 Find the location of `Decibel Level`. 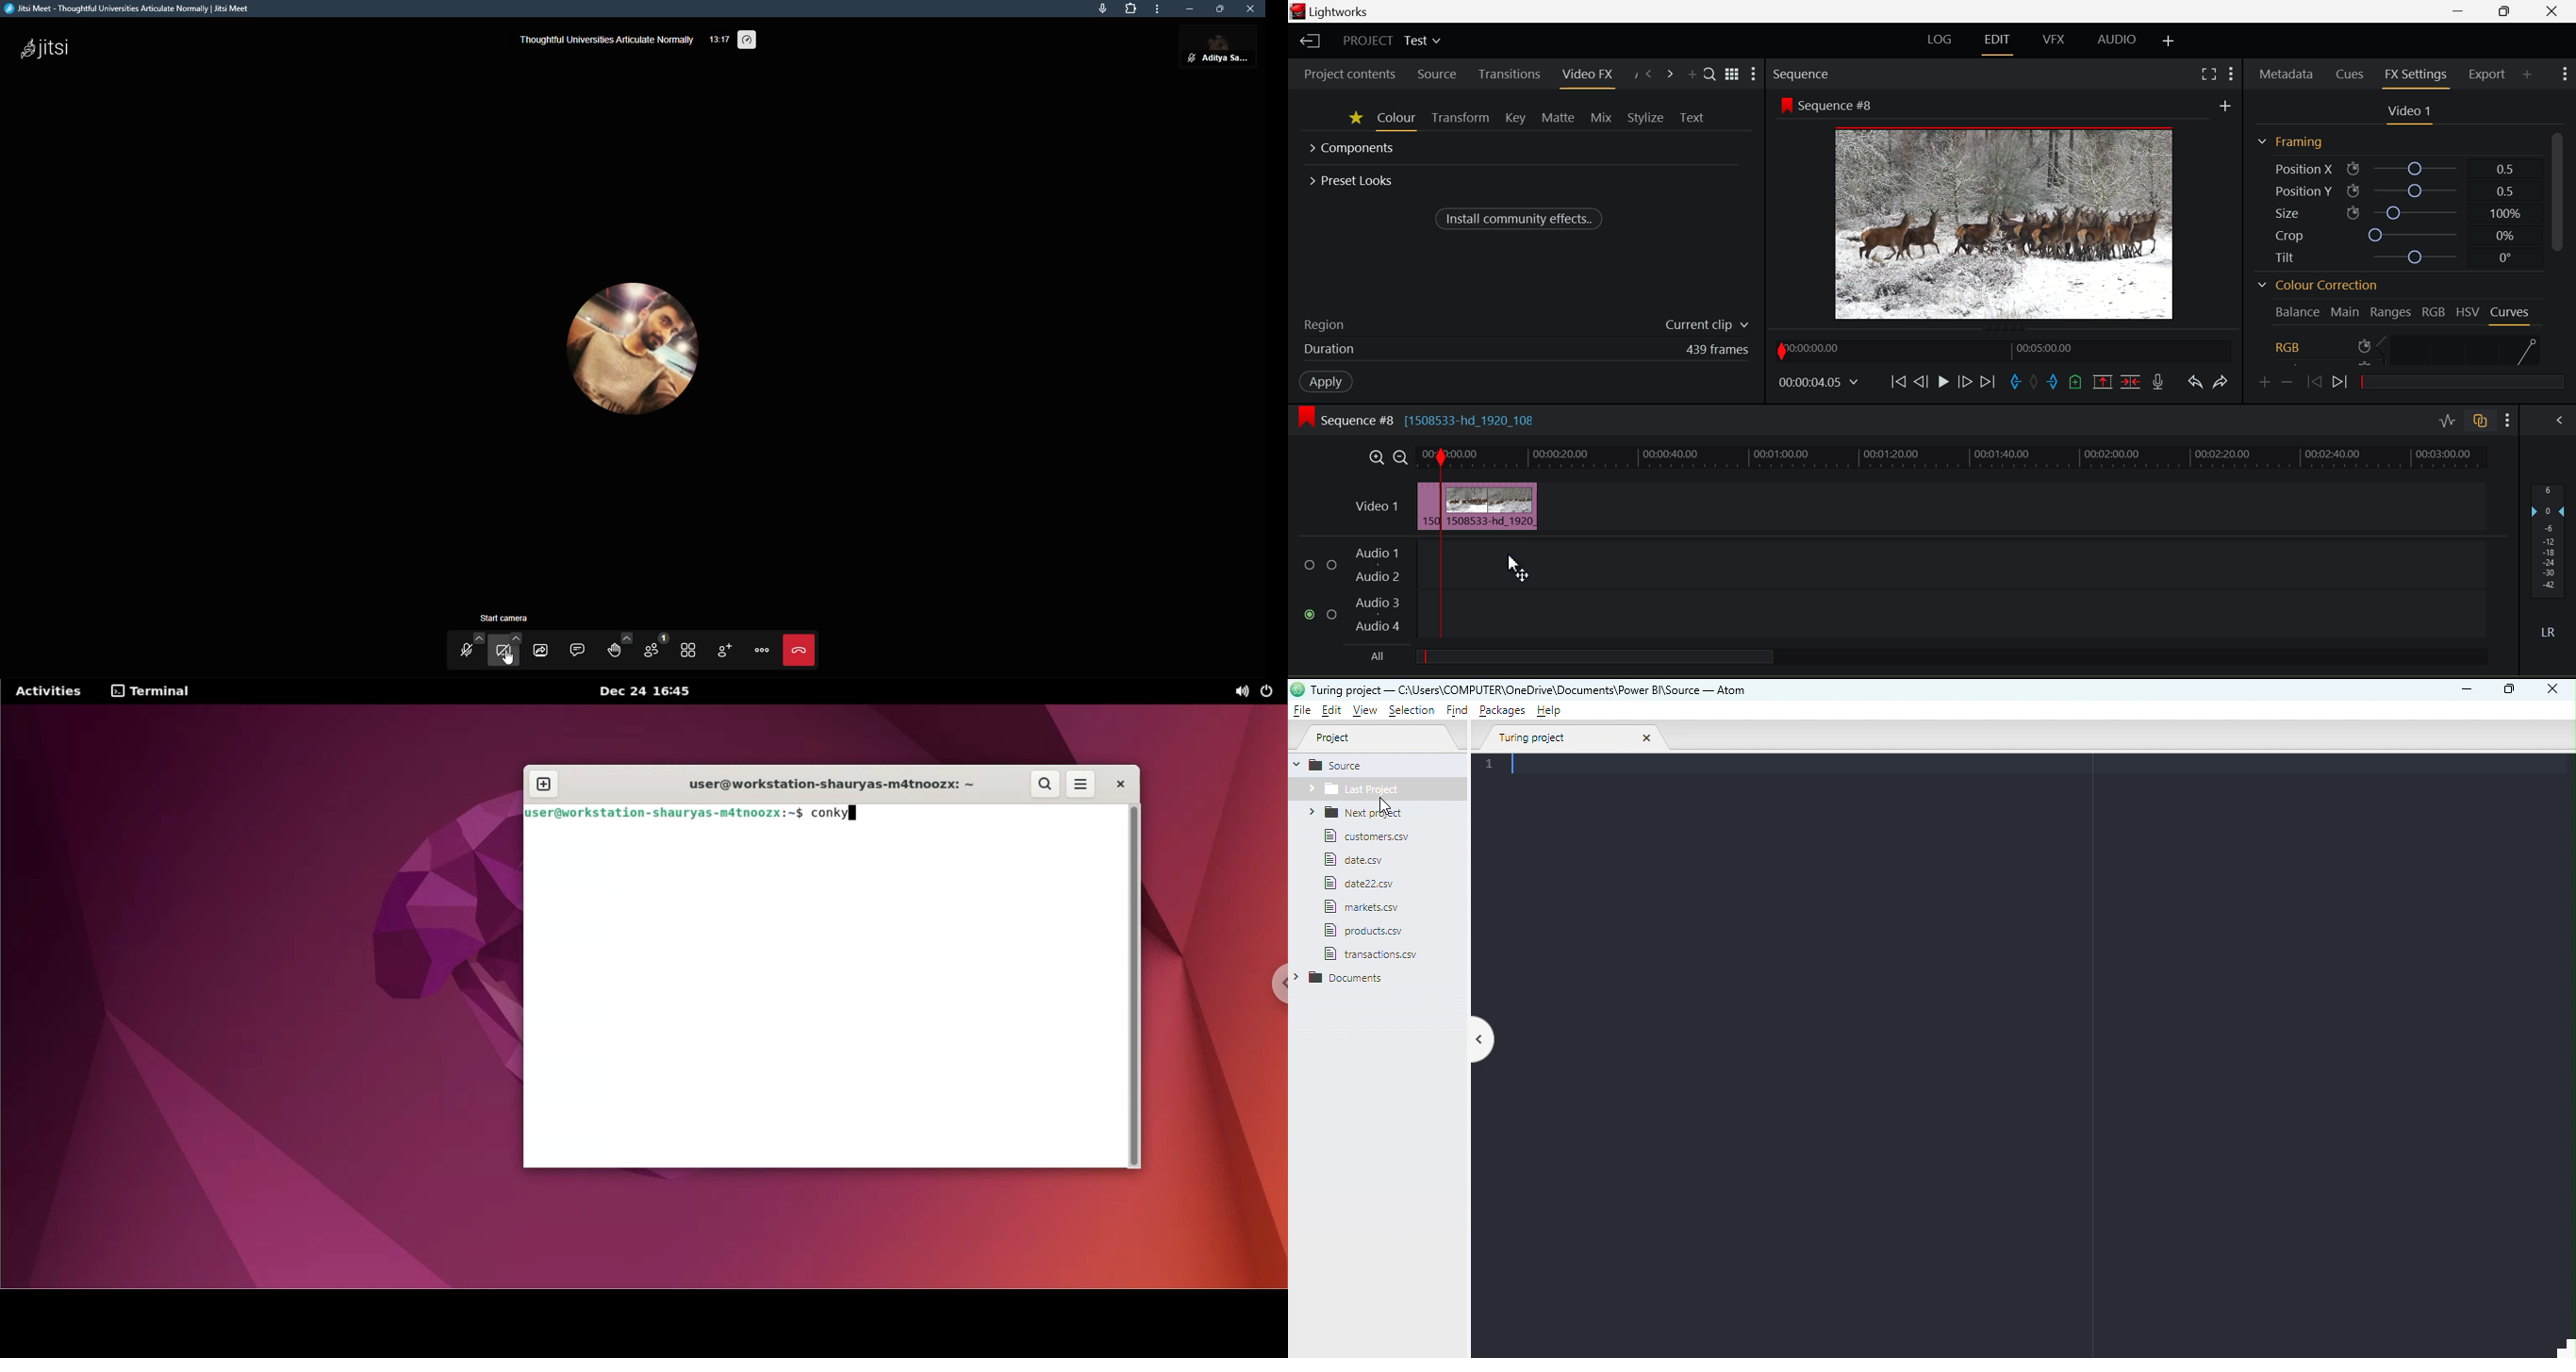

Decibel Level is located at coordinates (2547, 559).